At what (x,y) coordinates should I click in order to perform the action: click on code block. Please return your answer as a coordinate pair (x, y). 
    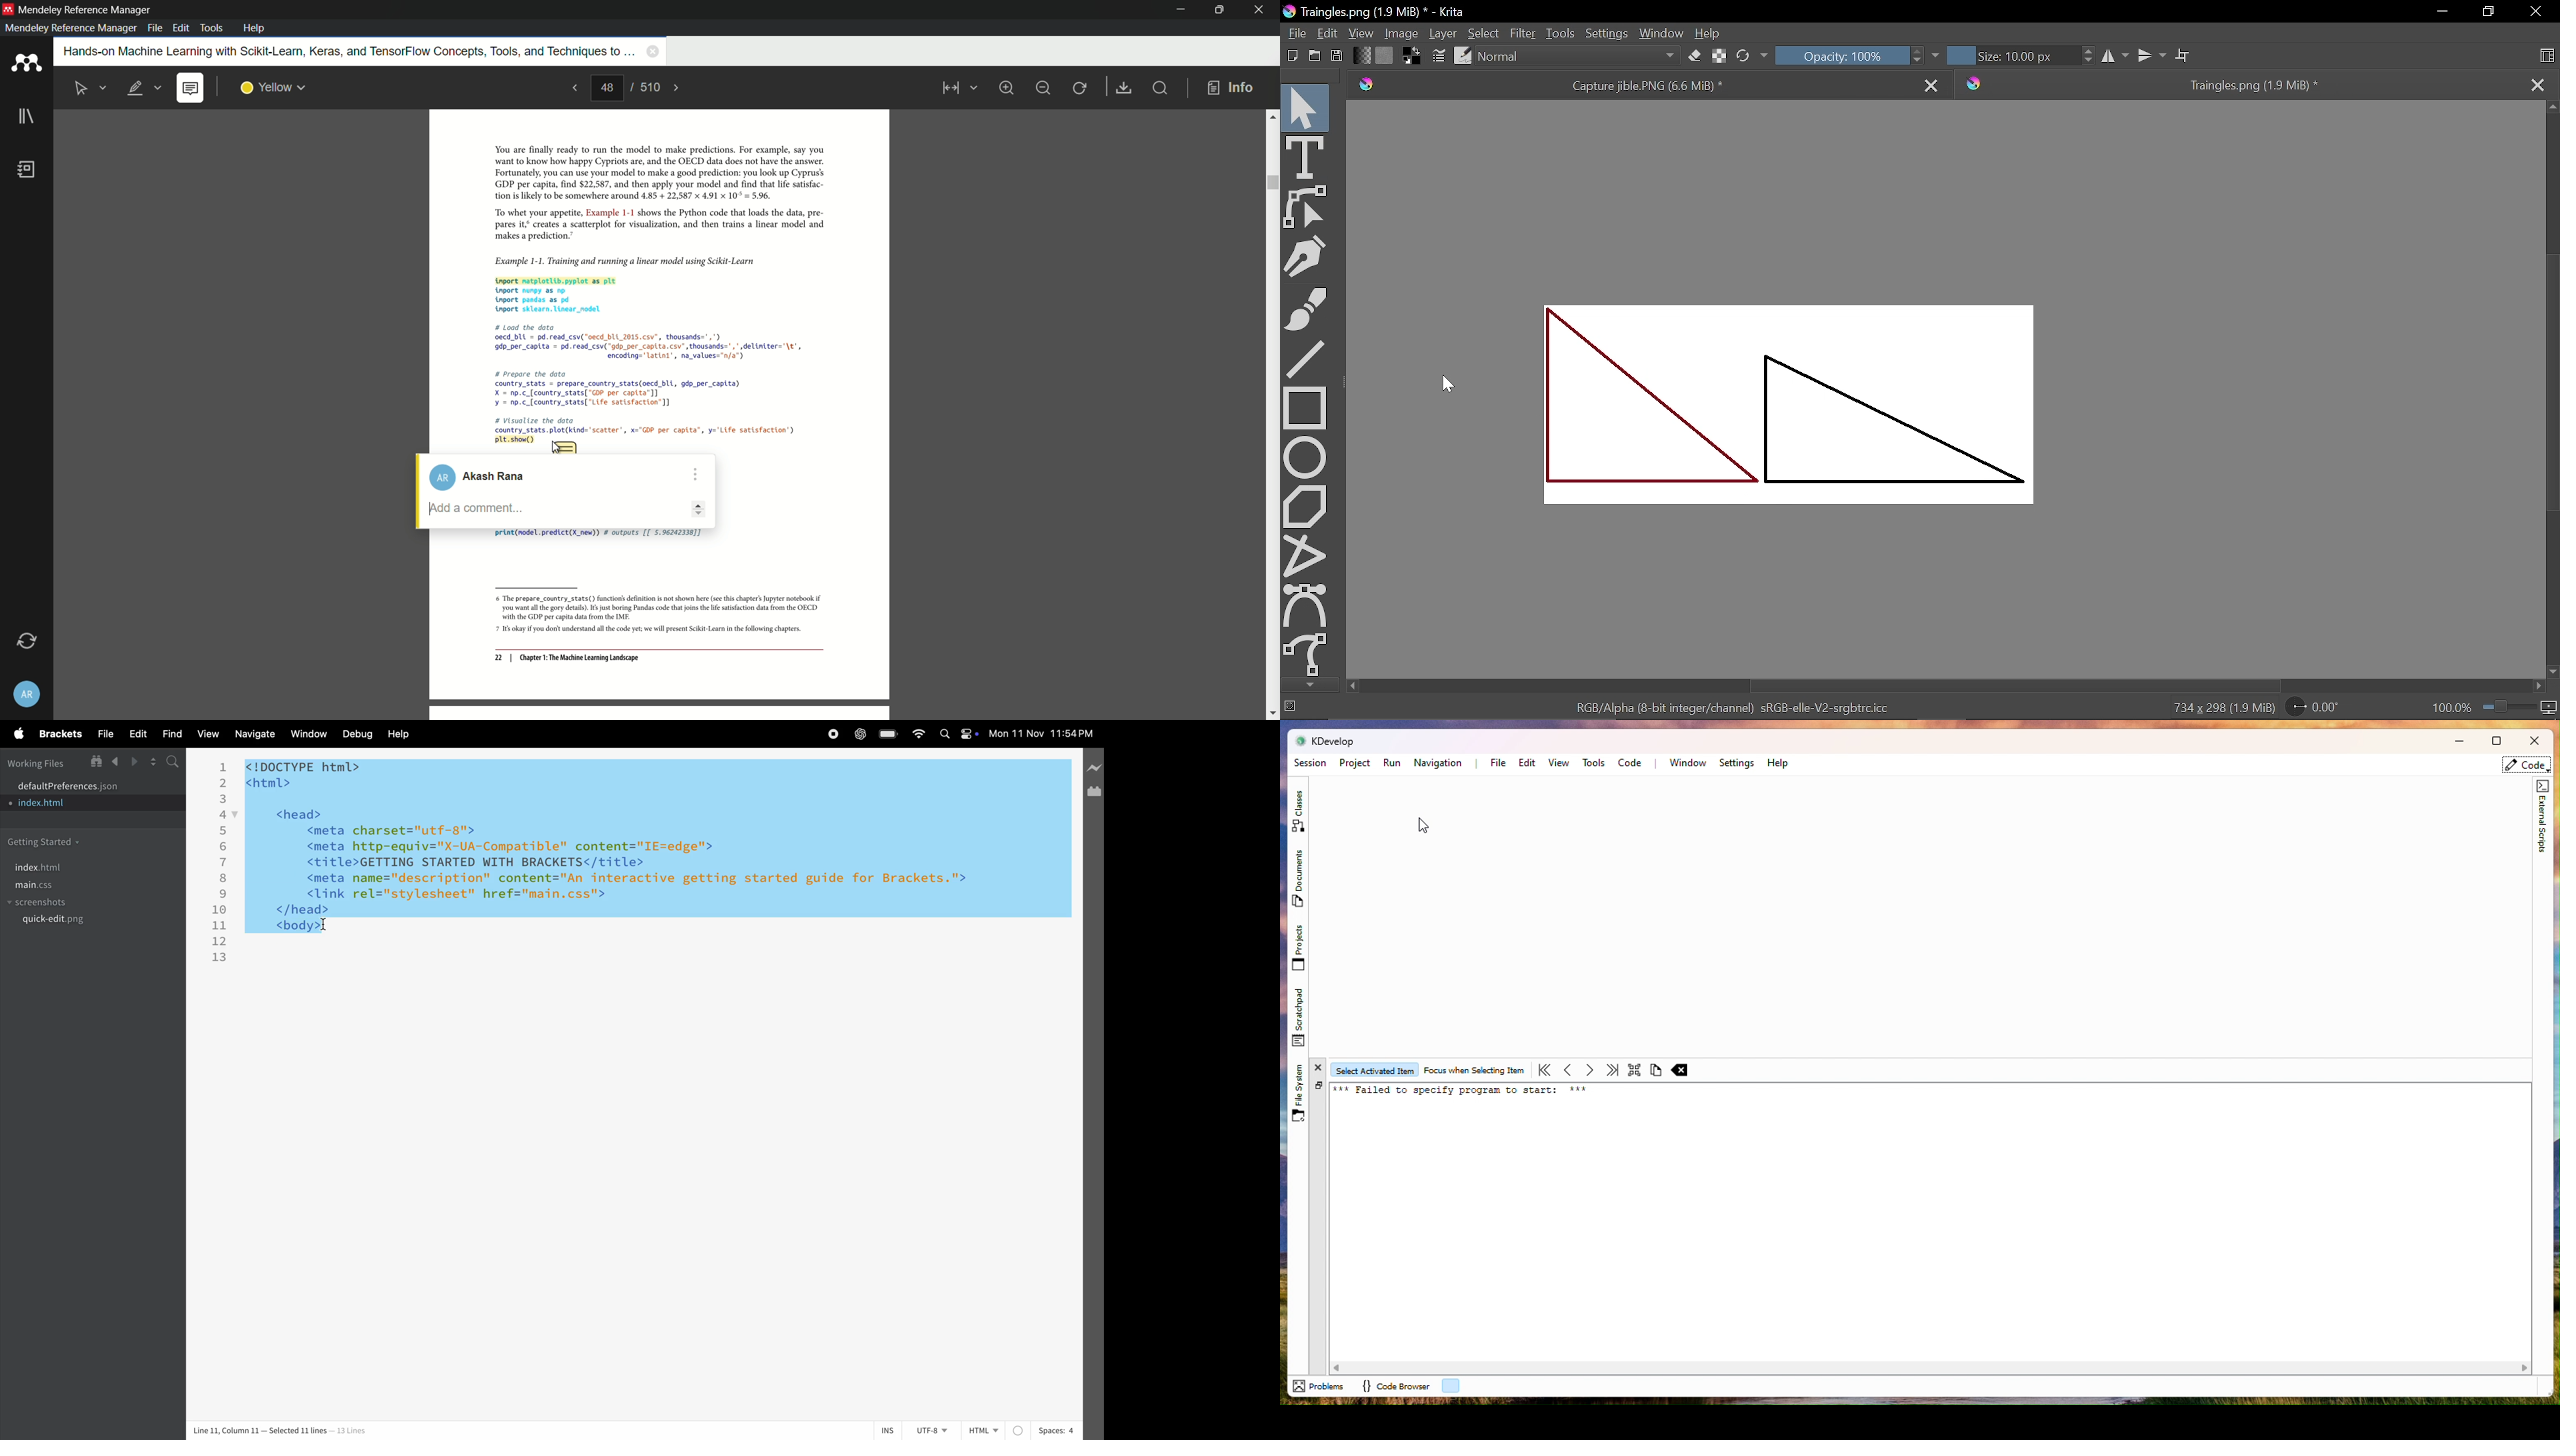
    Looking at the image, I should click on (632, 856).